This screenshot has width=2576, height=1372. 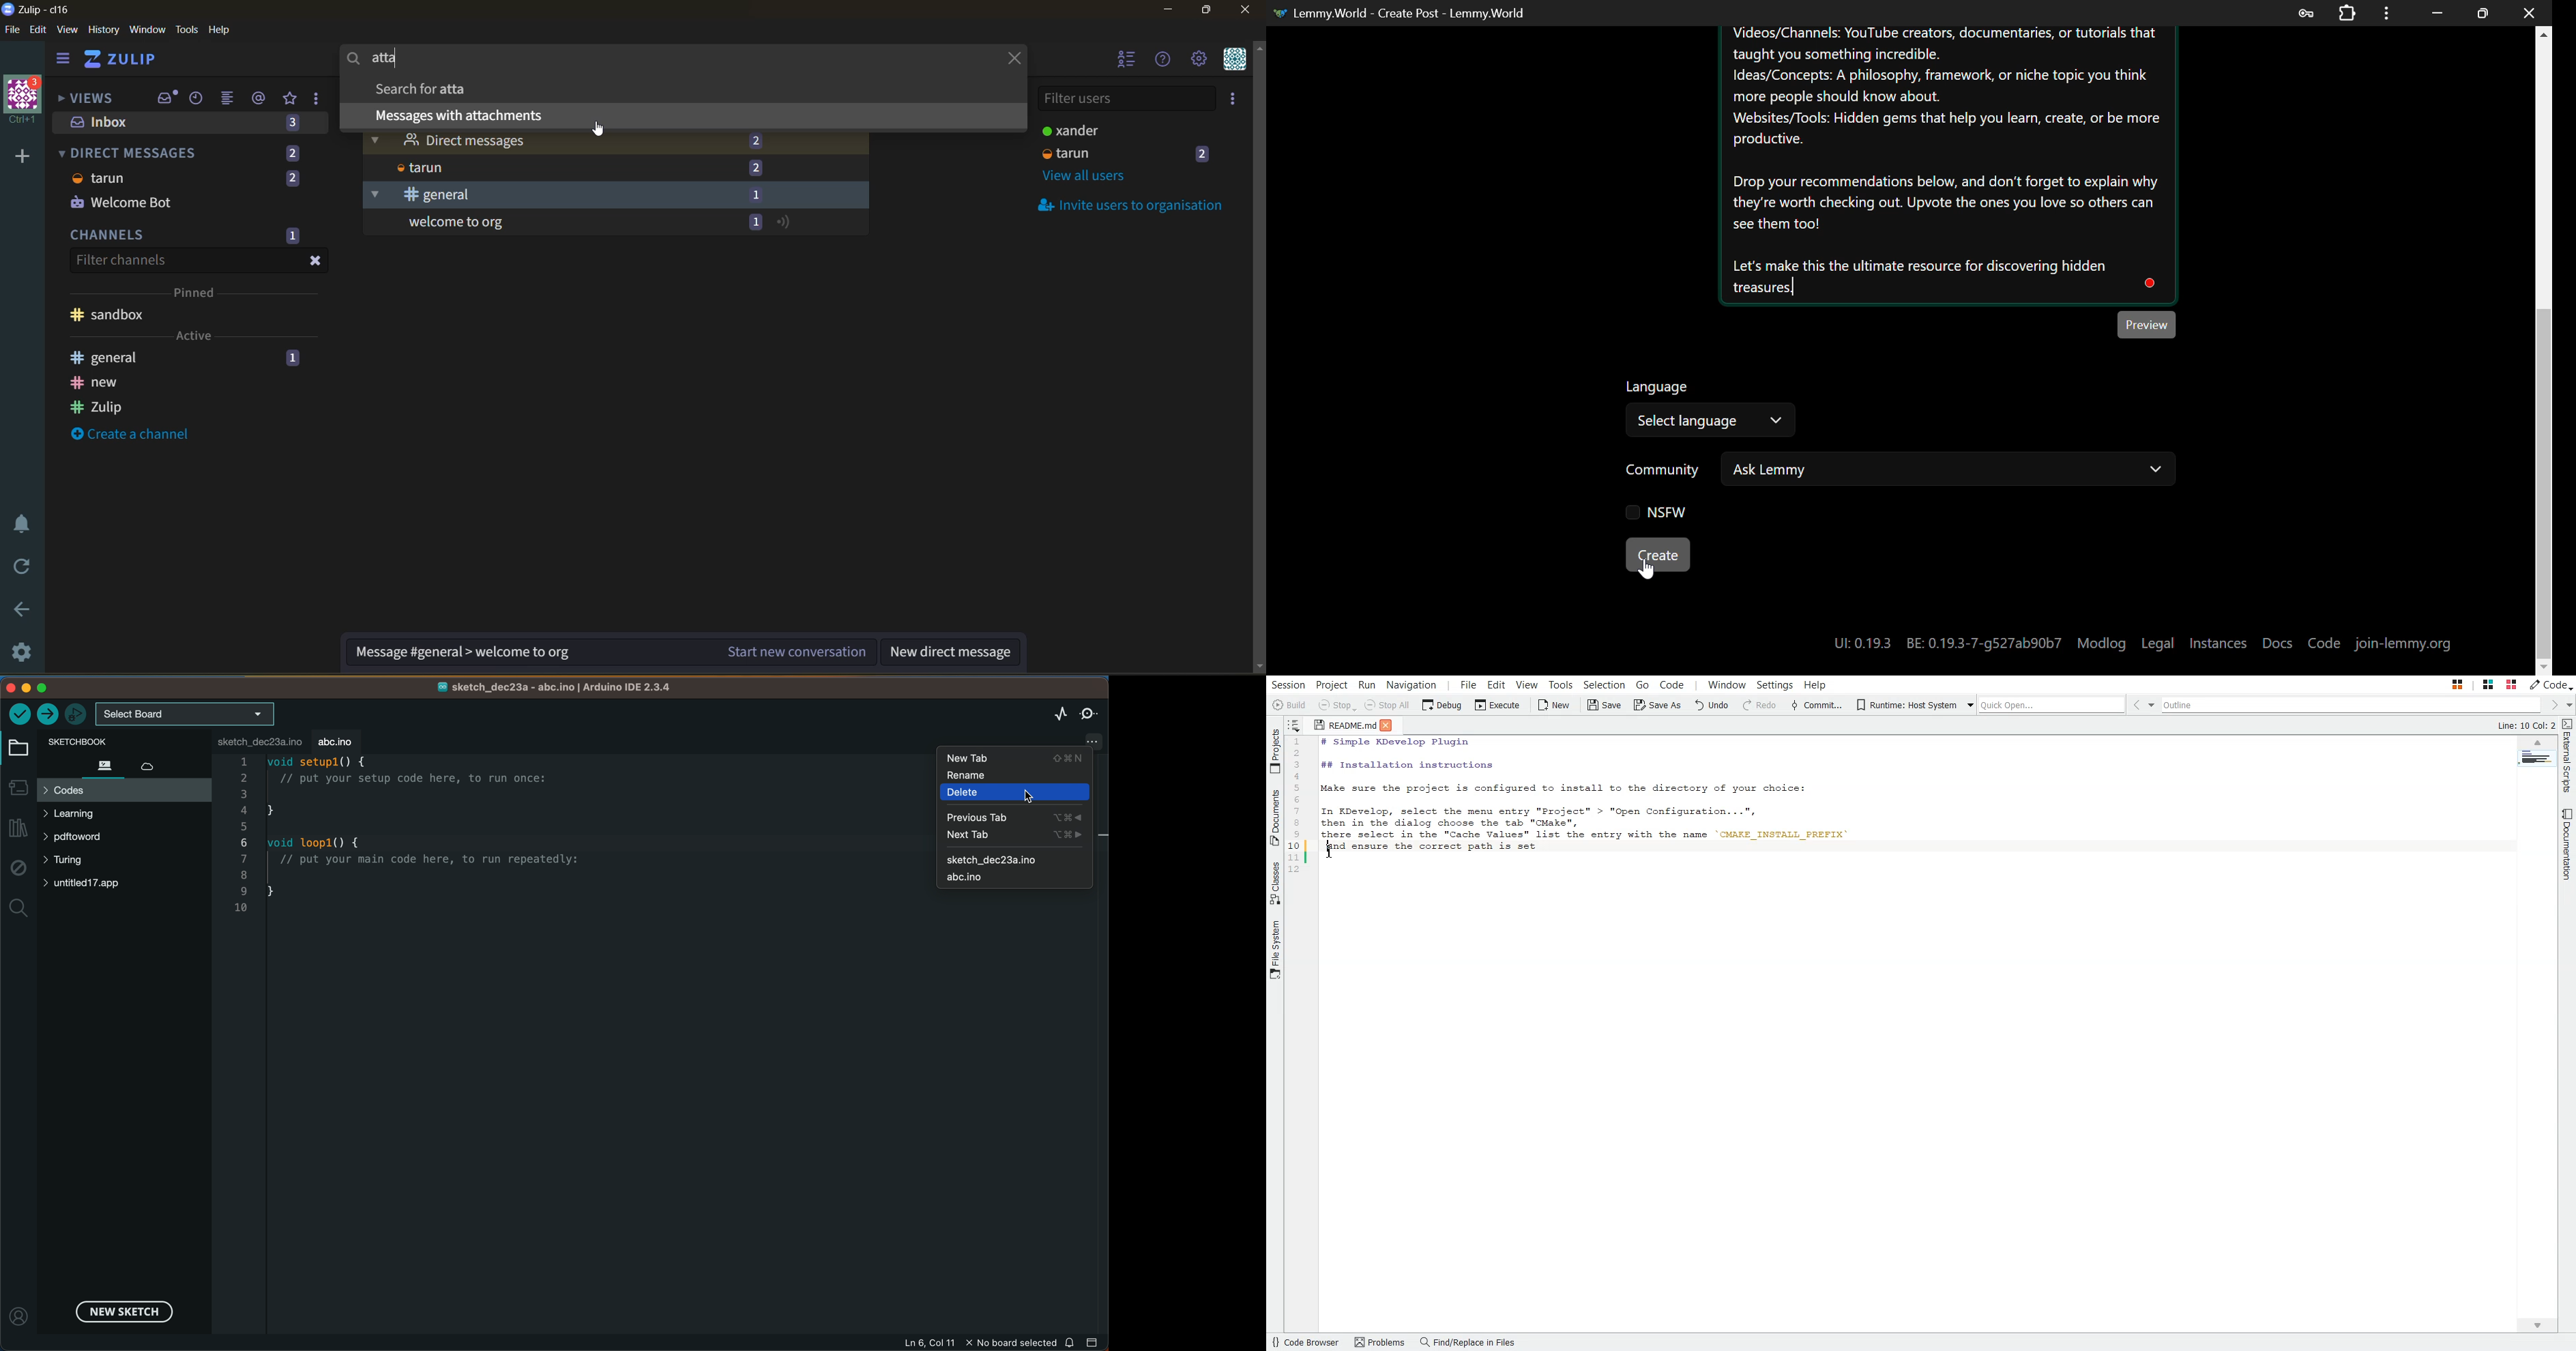 What do you see at coordinates (104, 357) in the screenshot?
I see `# general` at bounding box center [104, 357].